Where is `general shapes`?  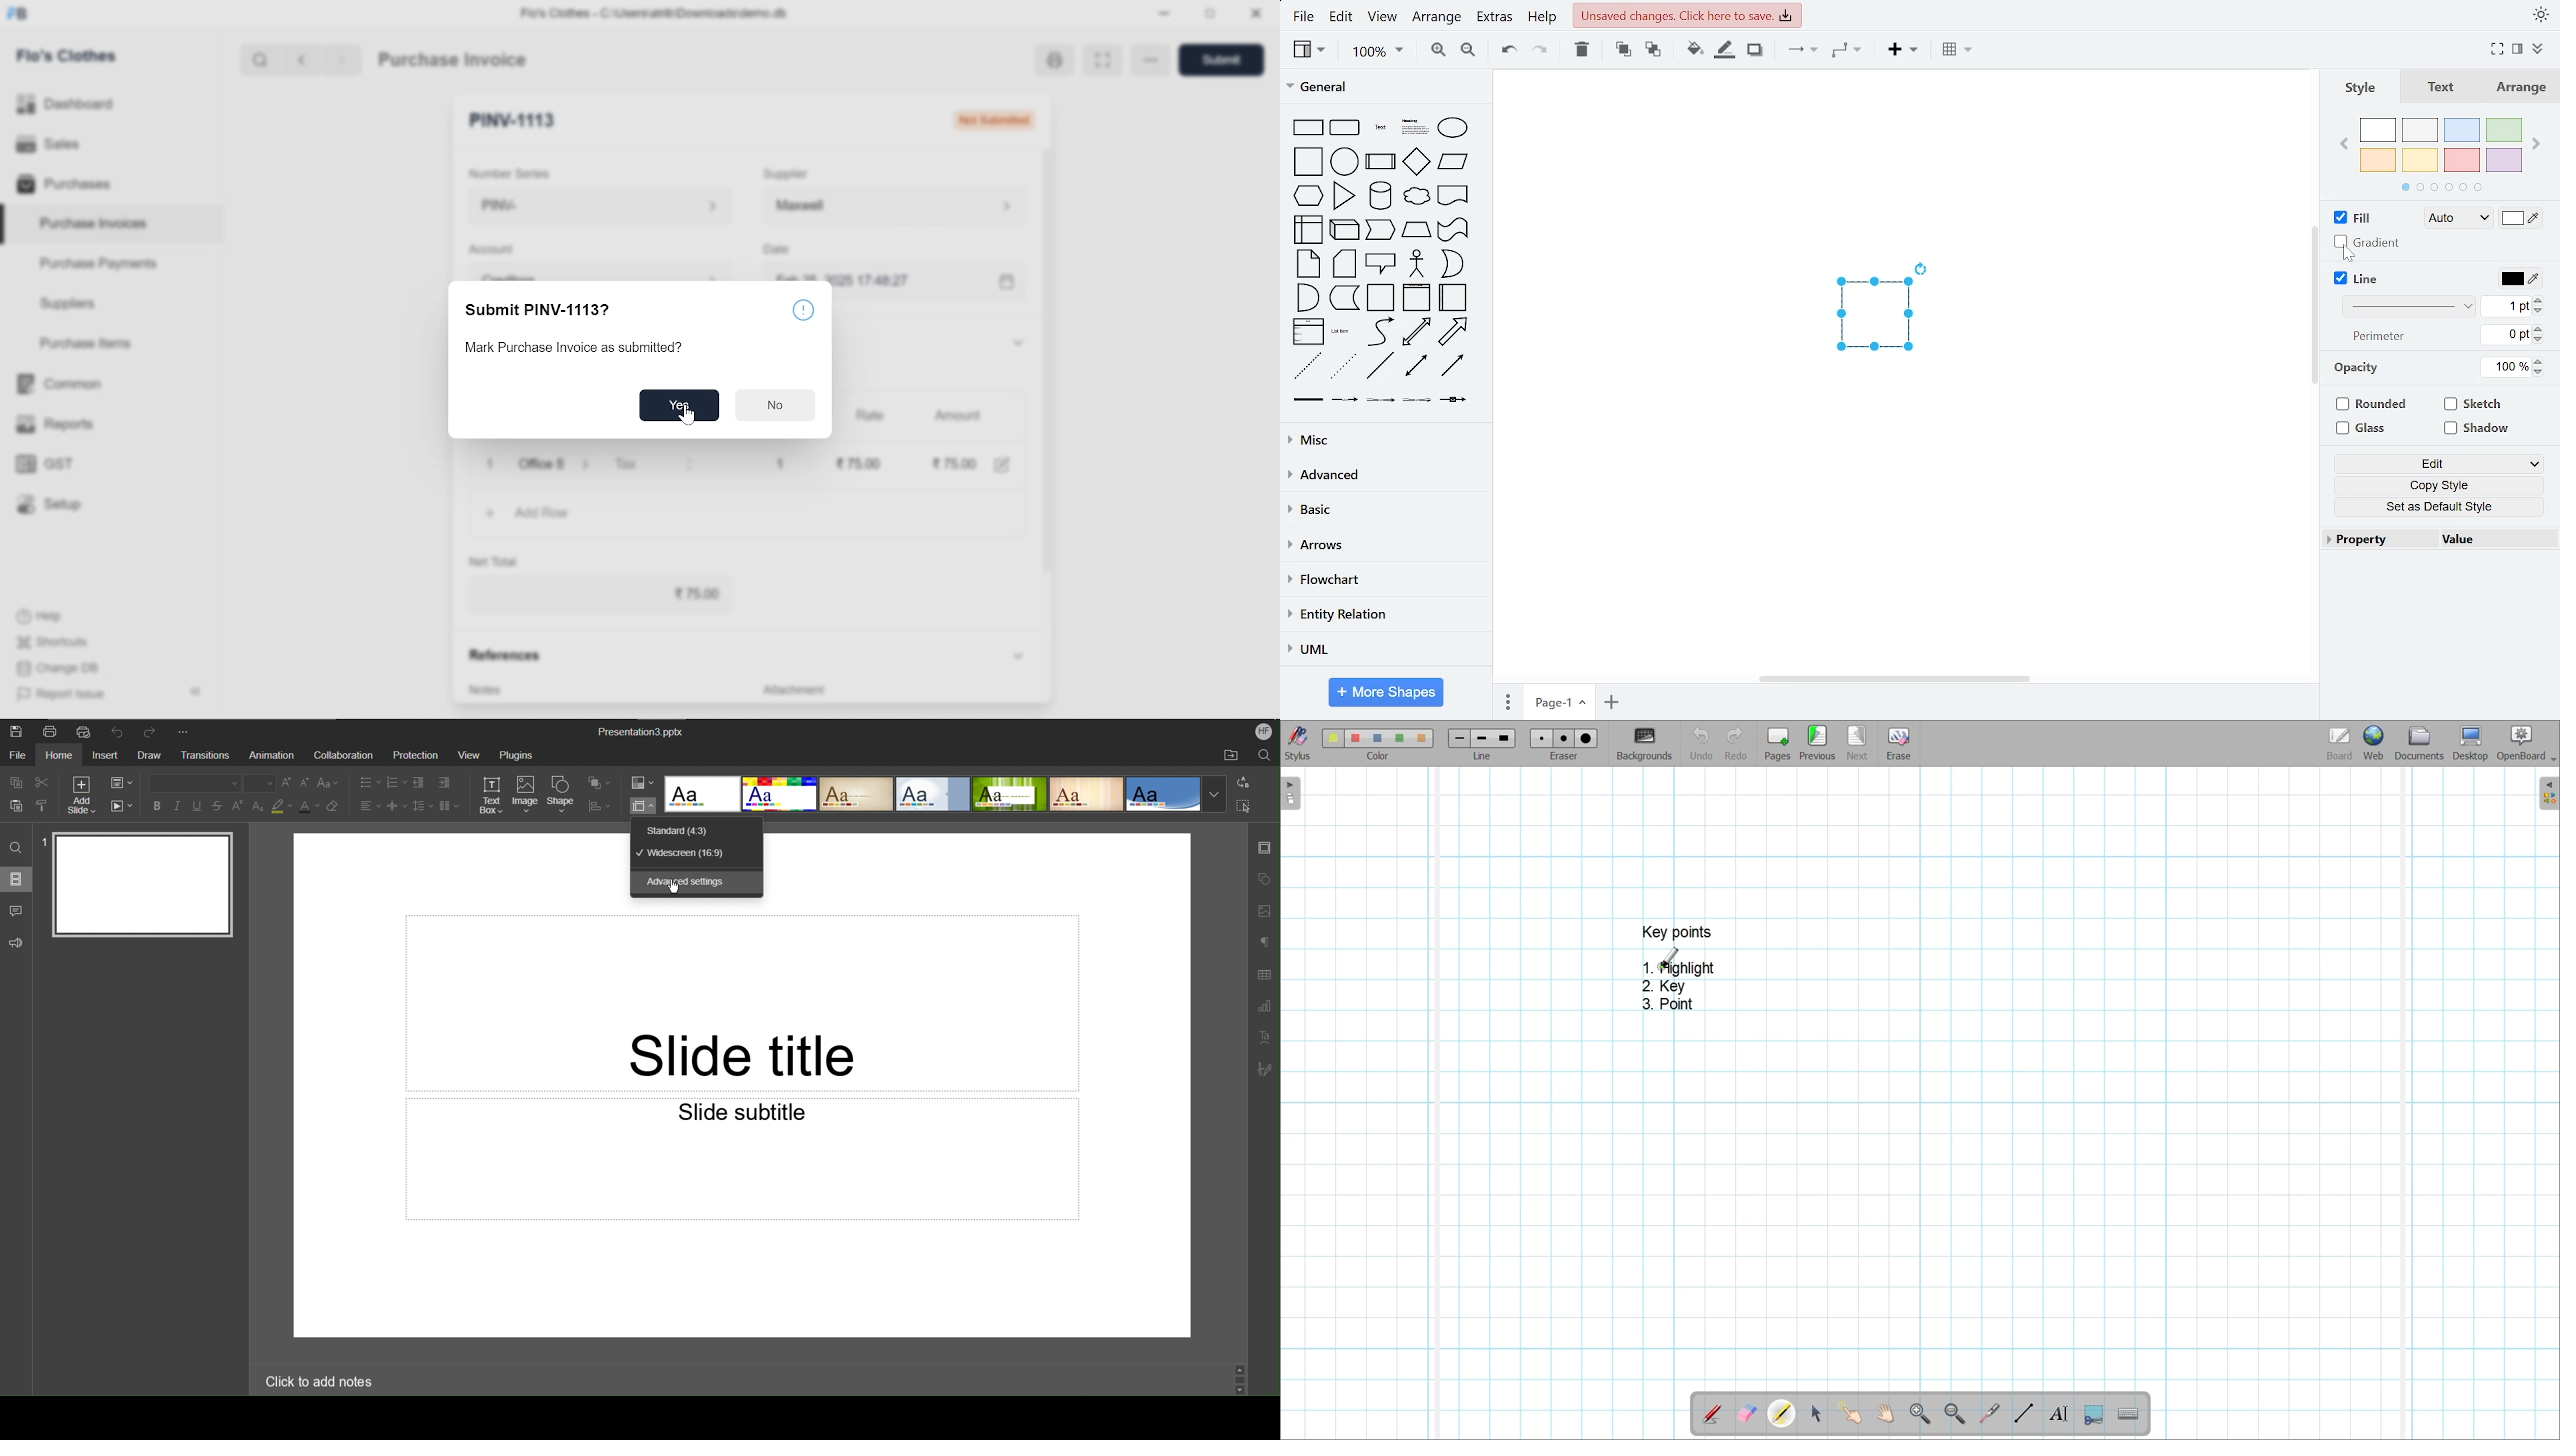
general shapes is located at coordinates (1344, 296).